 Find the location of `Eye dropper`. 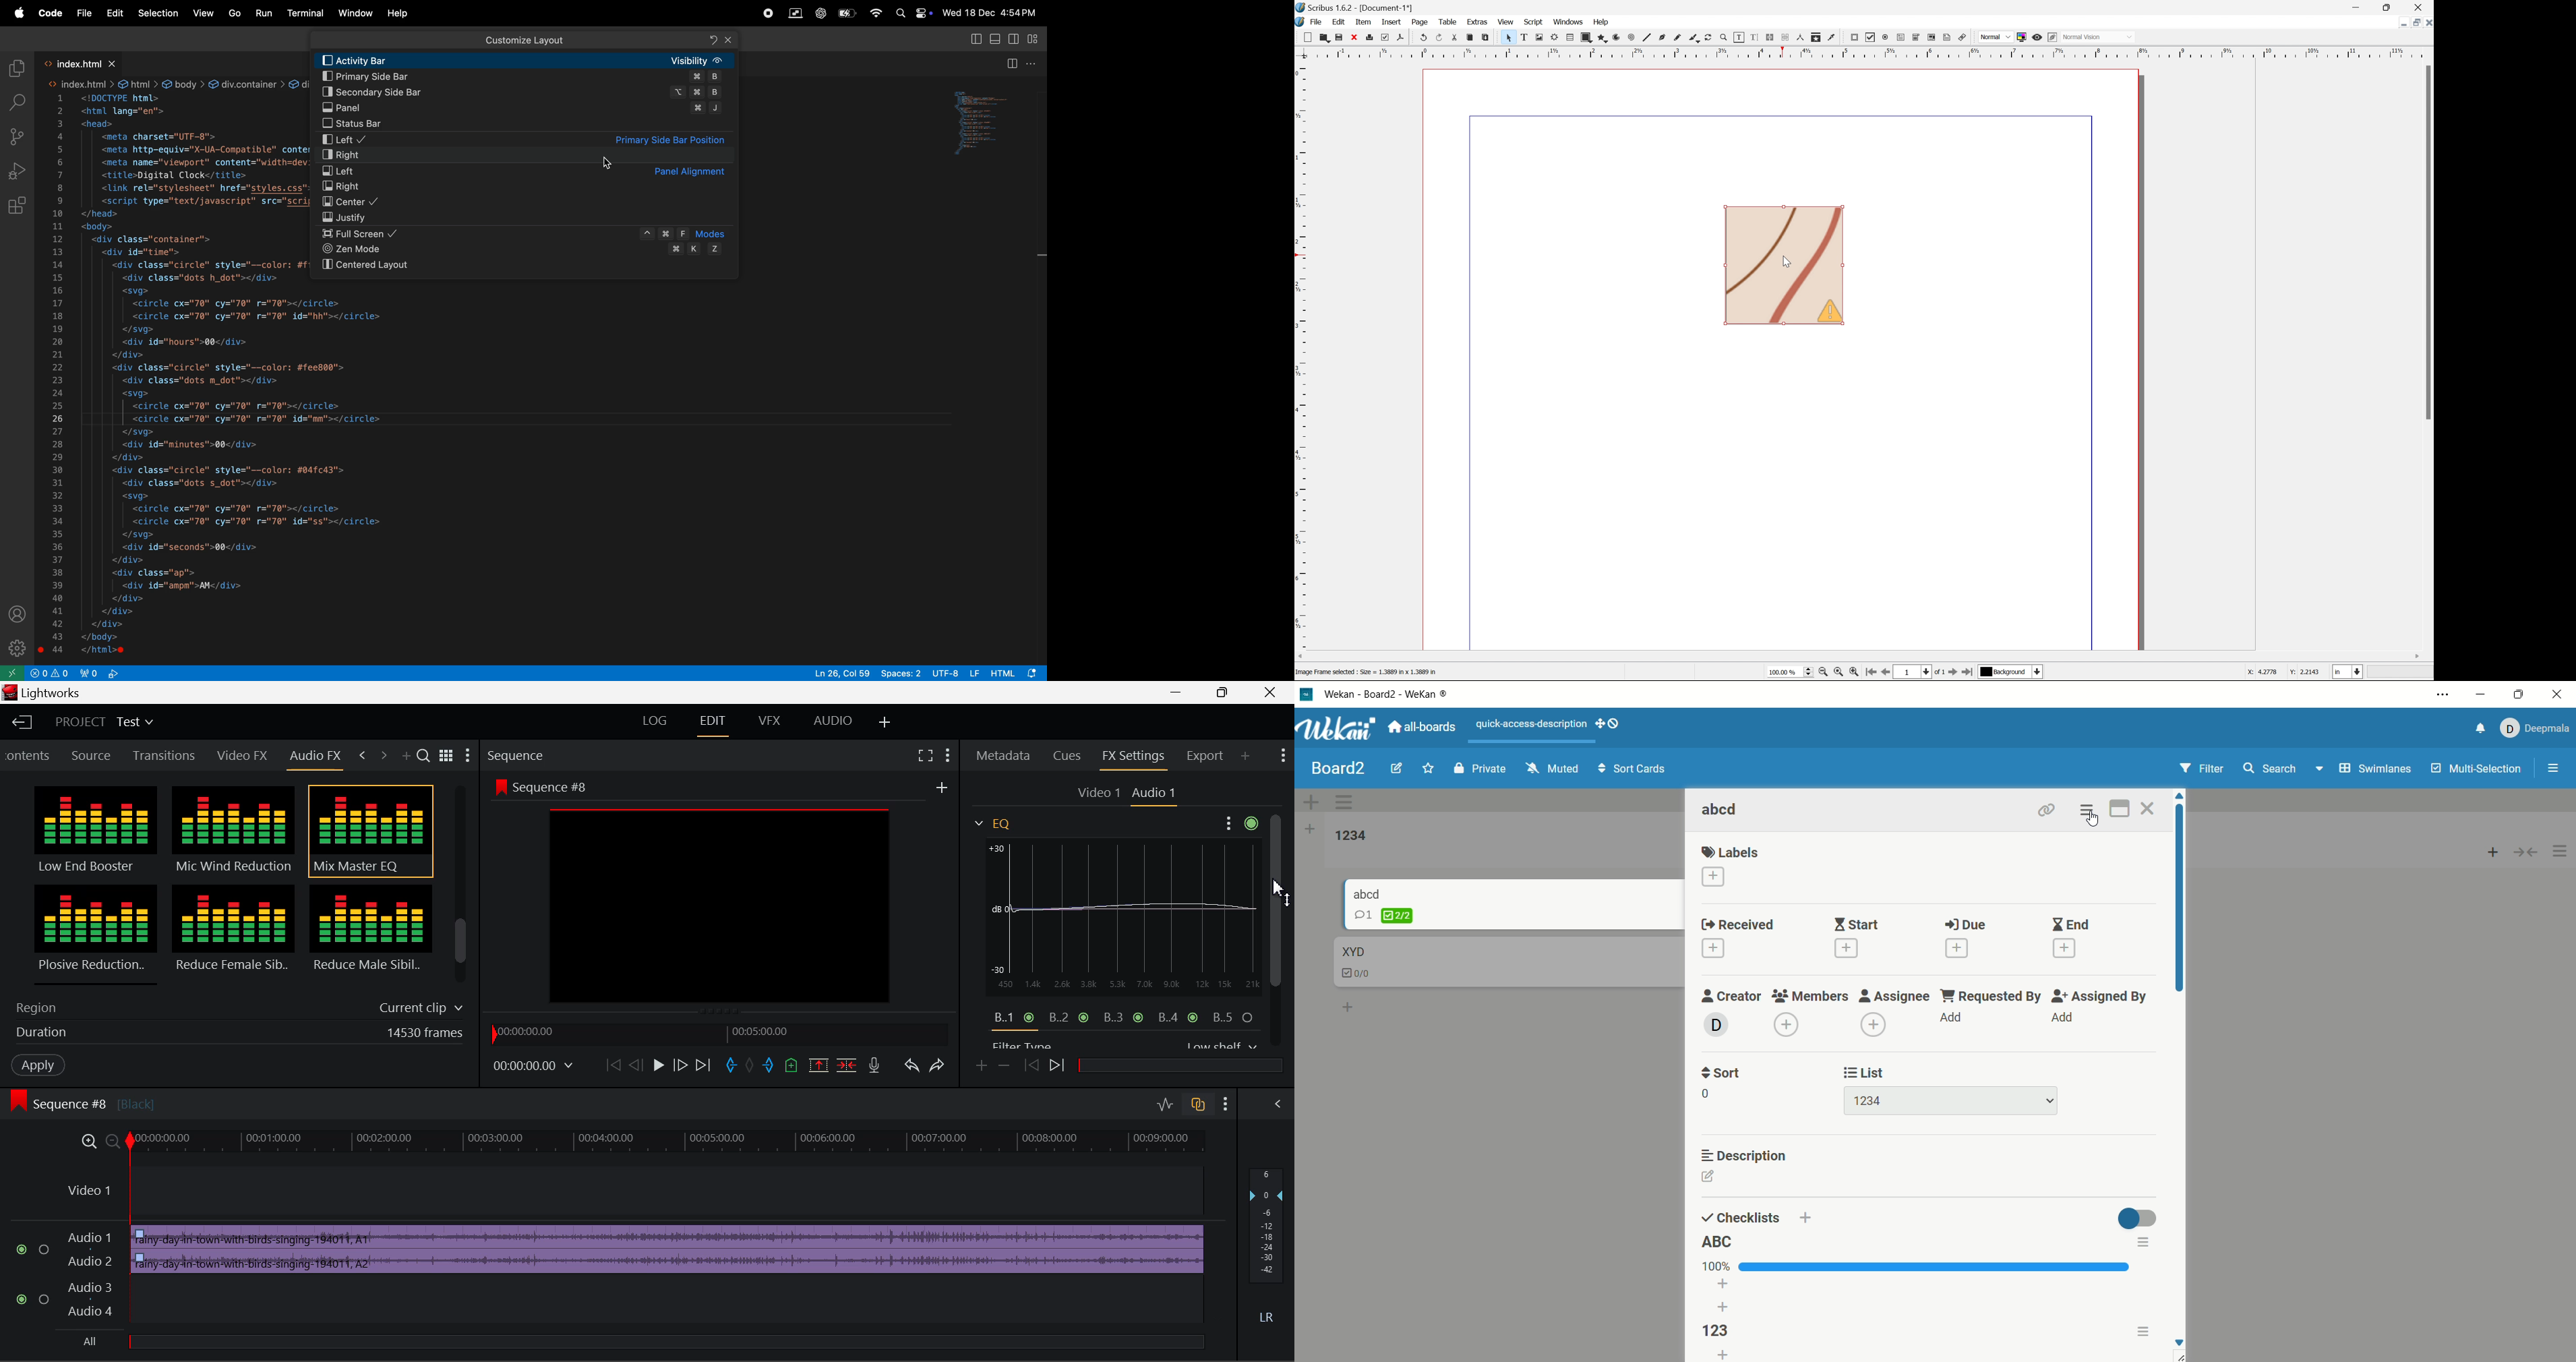

Eye dropper is located at coordinates (1834, 39).